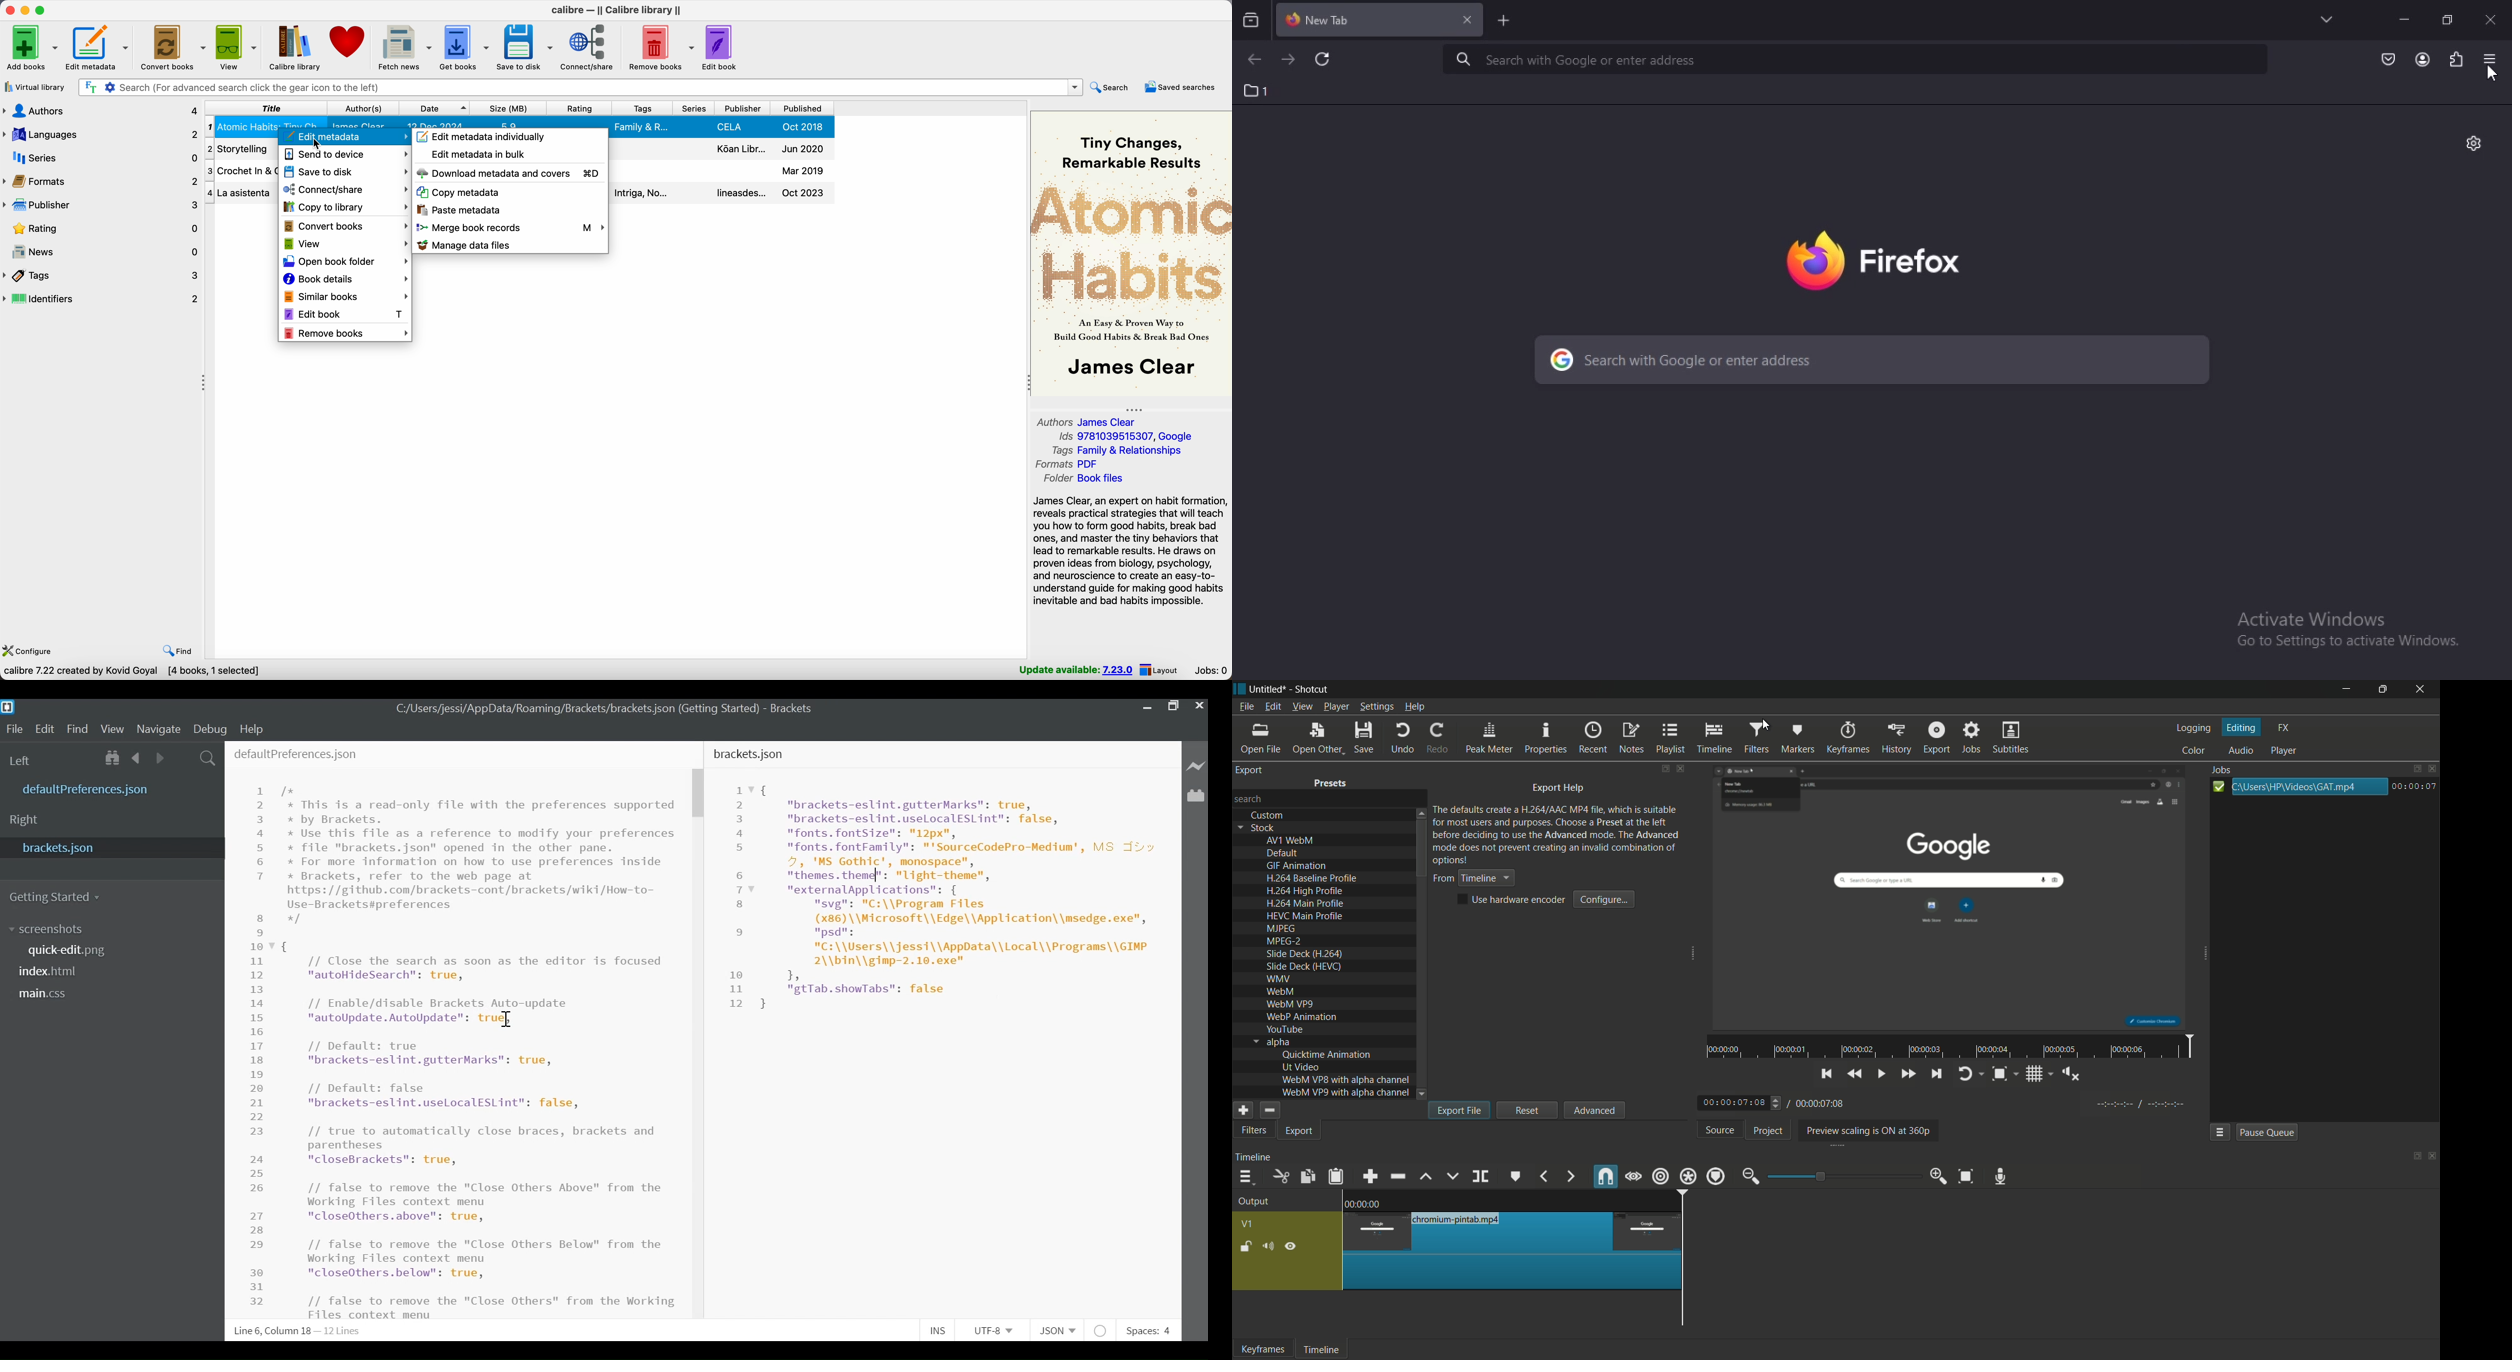  What do you see at coordinates (1969, 1176) in the screenshot?
I see `zoom timeline to fit` at bounding box center [1969, 1176].